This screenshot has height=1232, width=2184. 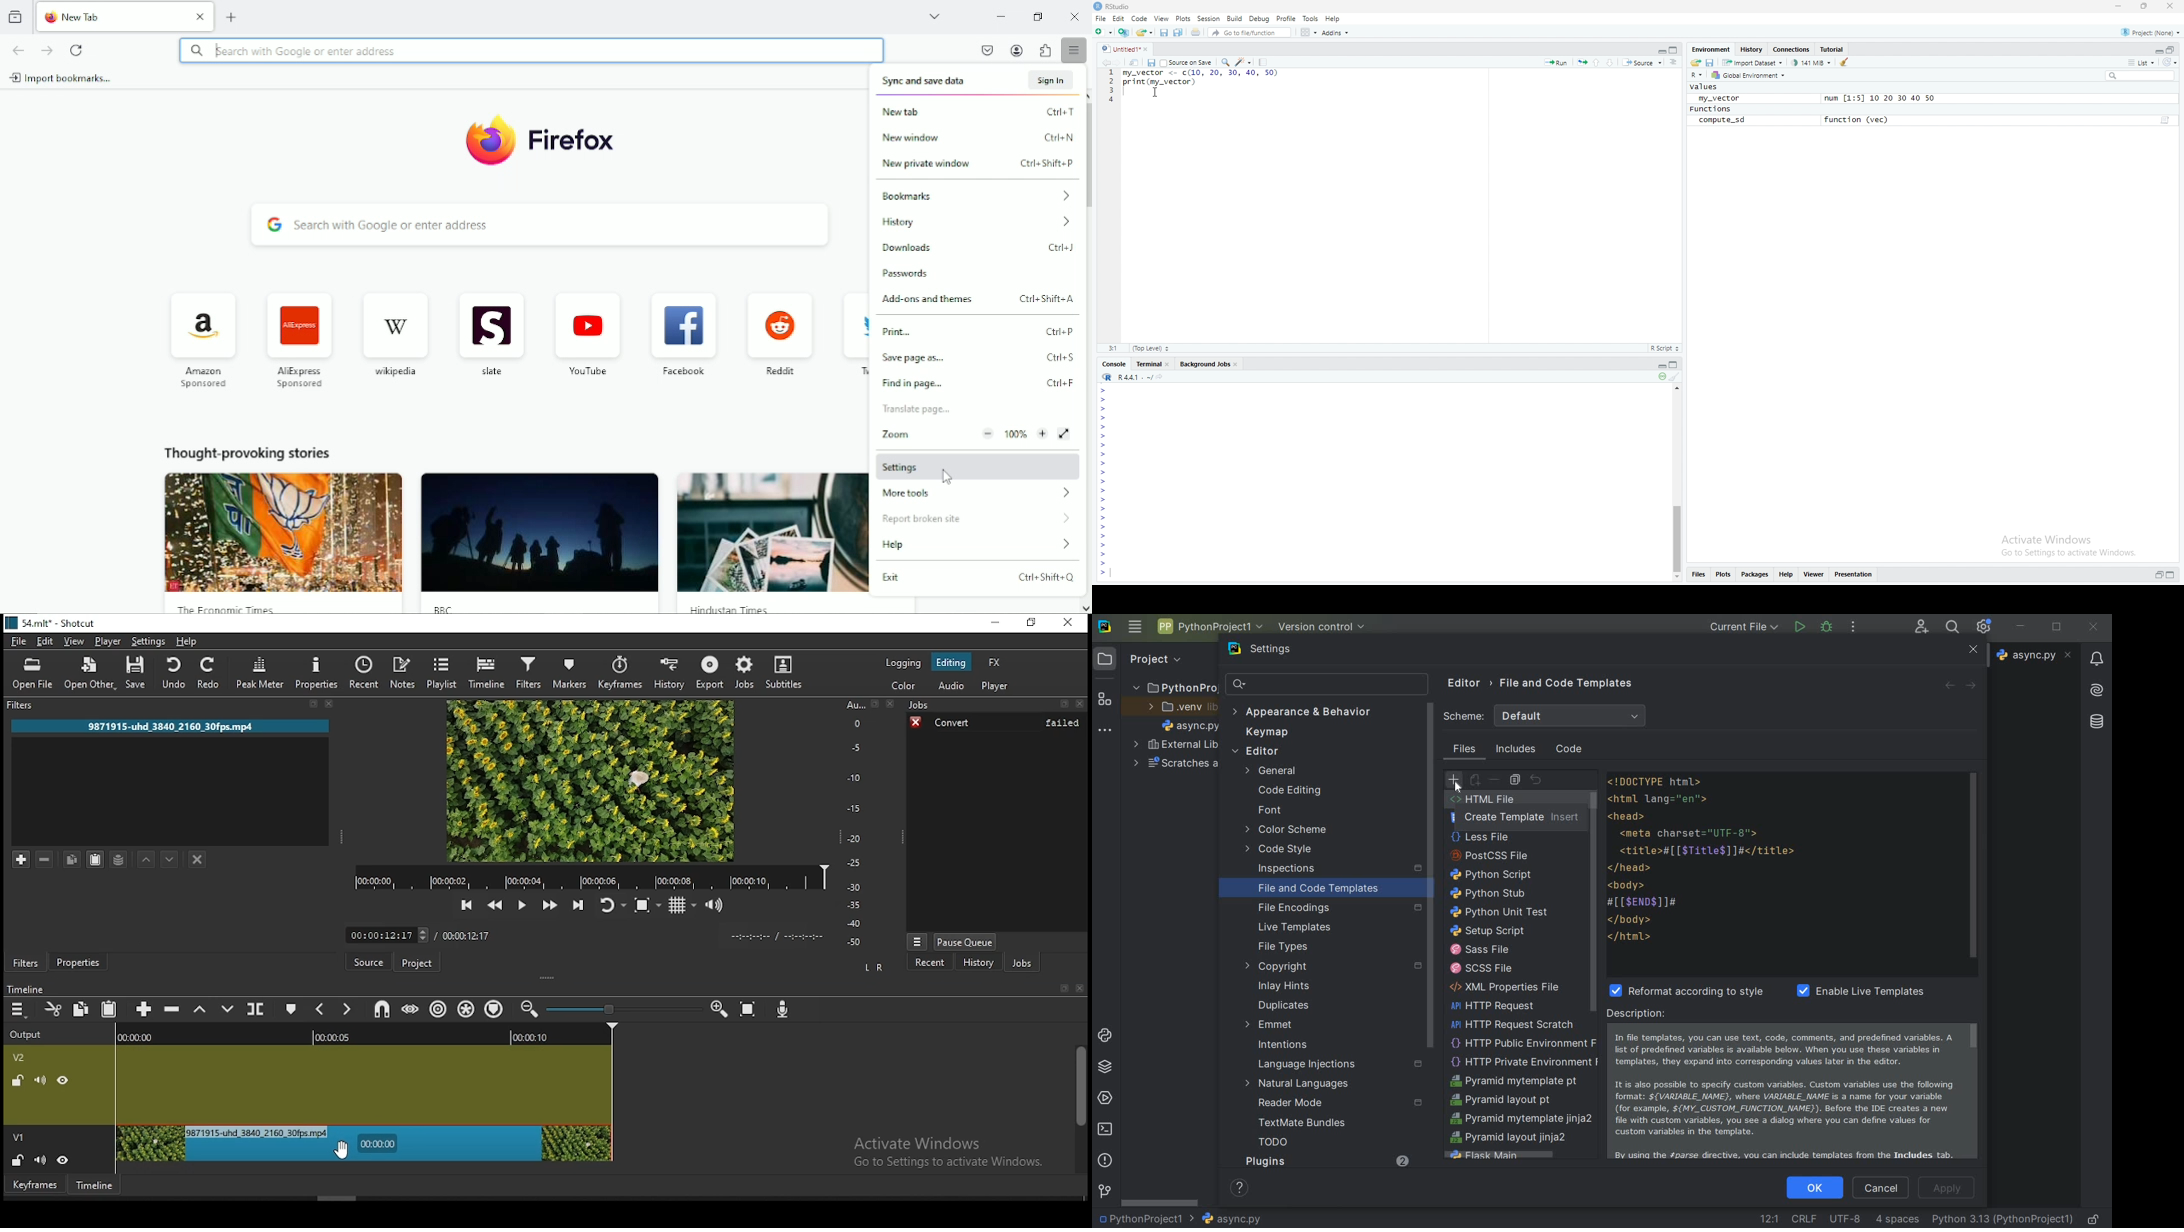 I want to click on recent, so click(x=923, y=961).